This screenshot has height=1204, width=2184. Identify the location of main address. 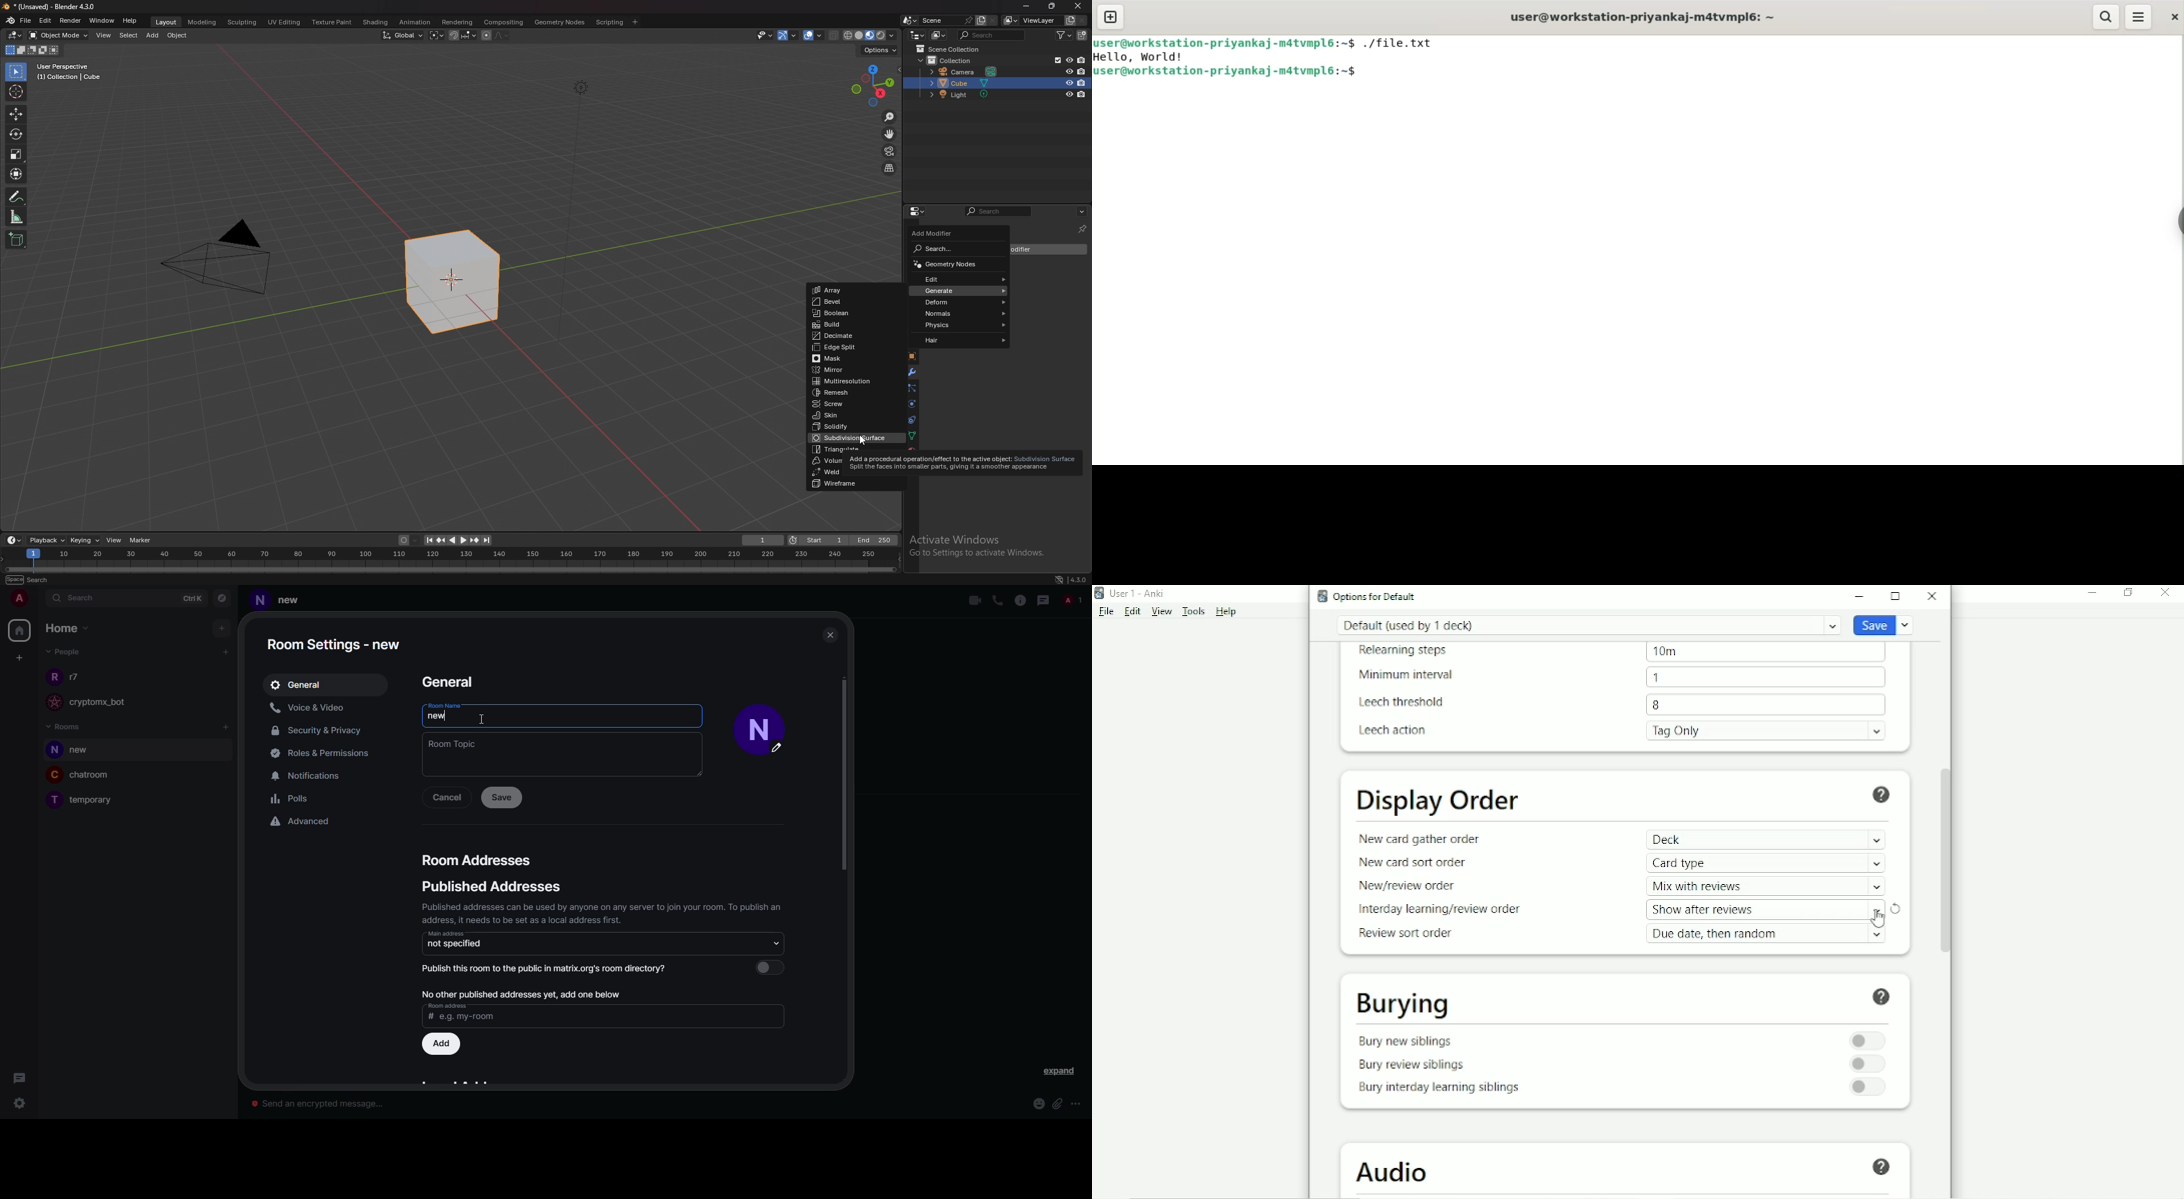
(446, 934).